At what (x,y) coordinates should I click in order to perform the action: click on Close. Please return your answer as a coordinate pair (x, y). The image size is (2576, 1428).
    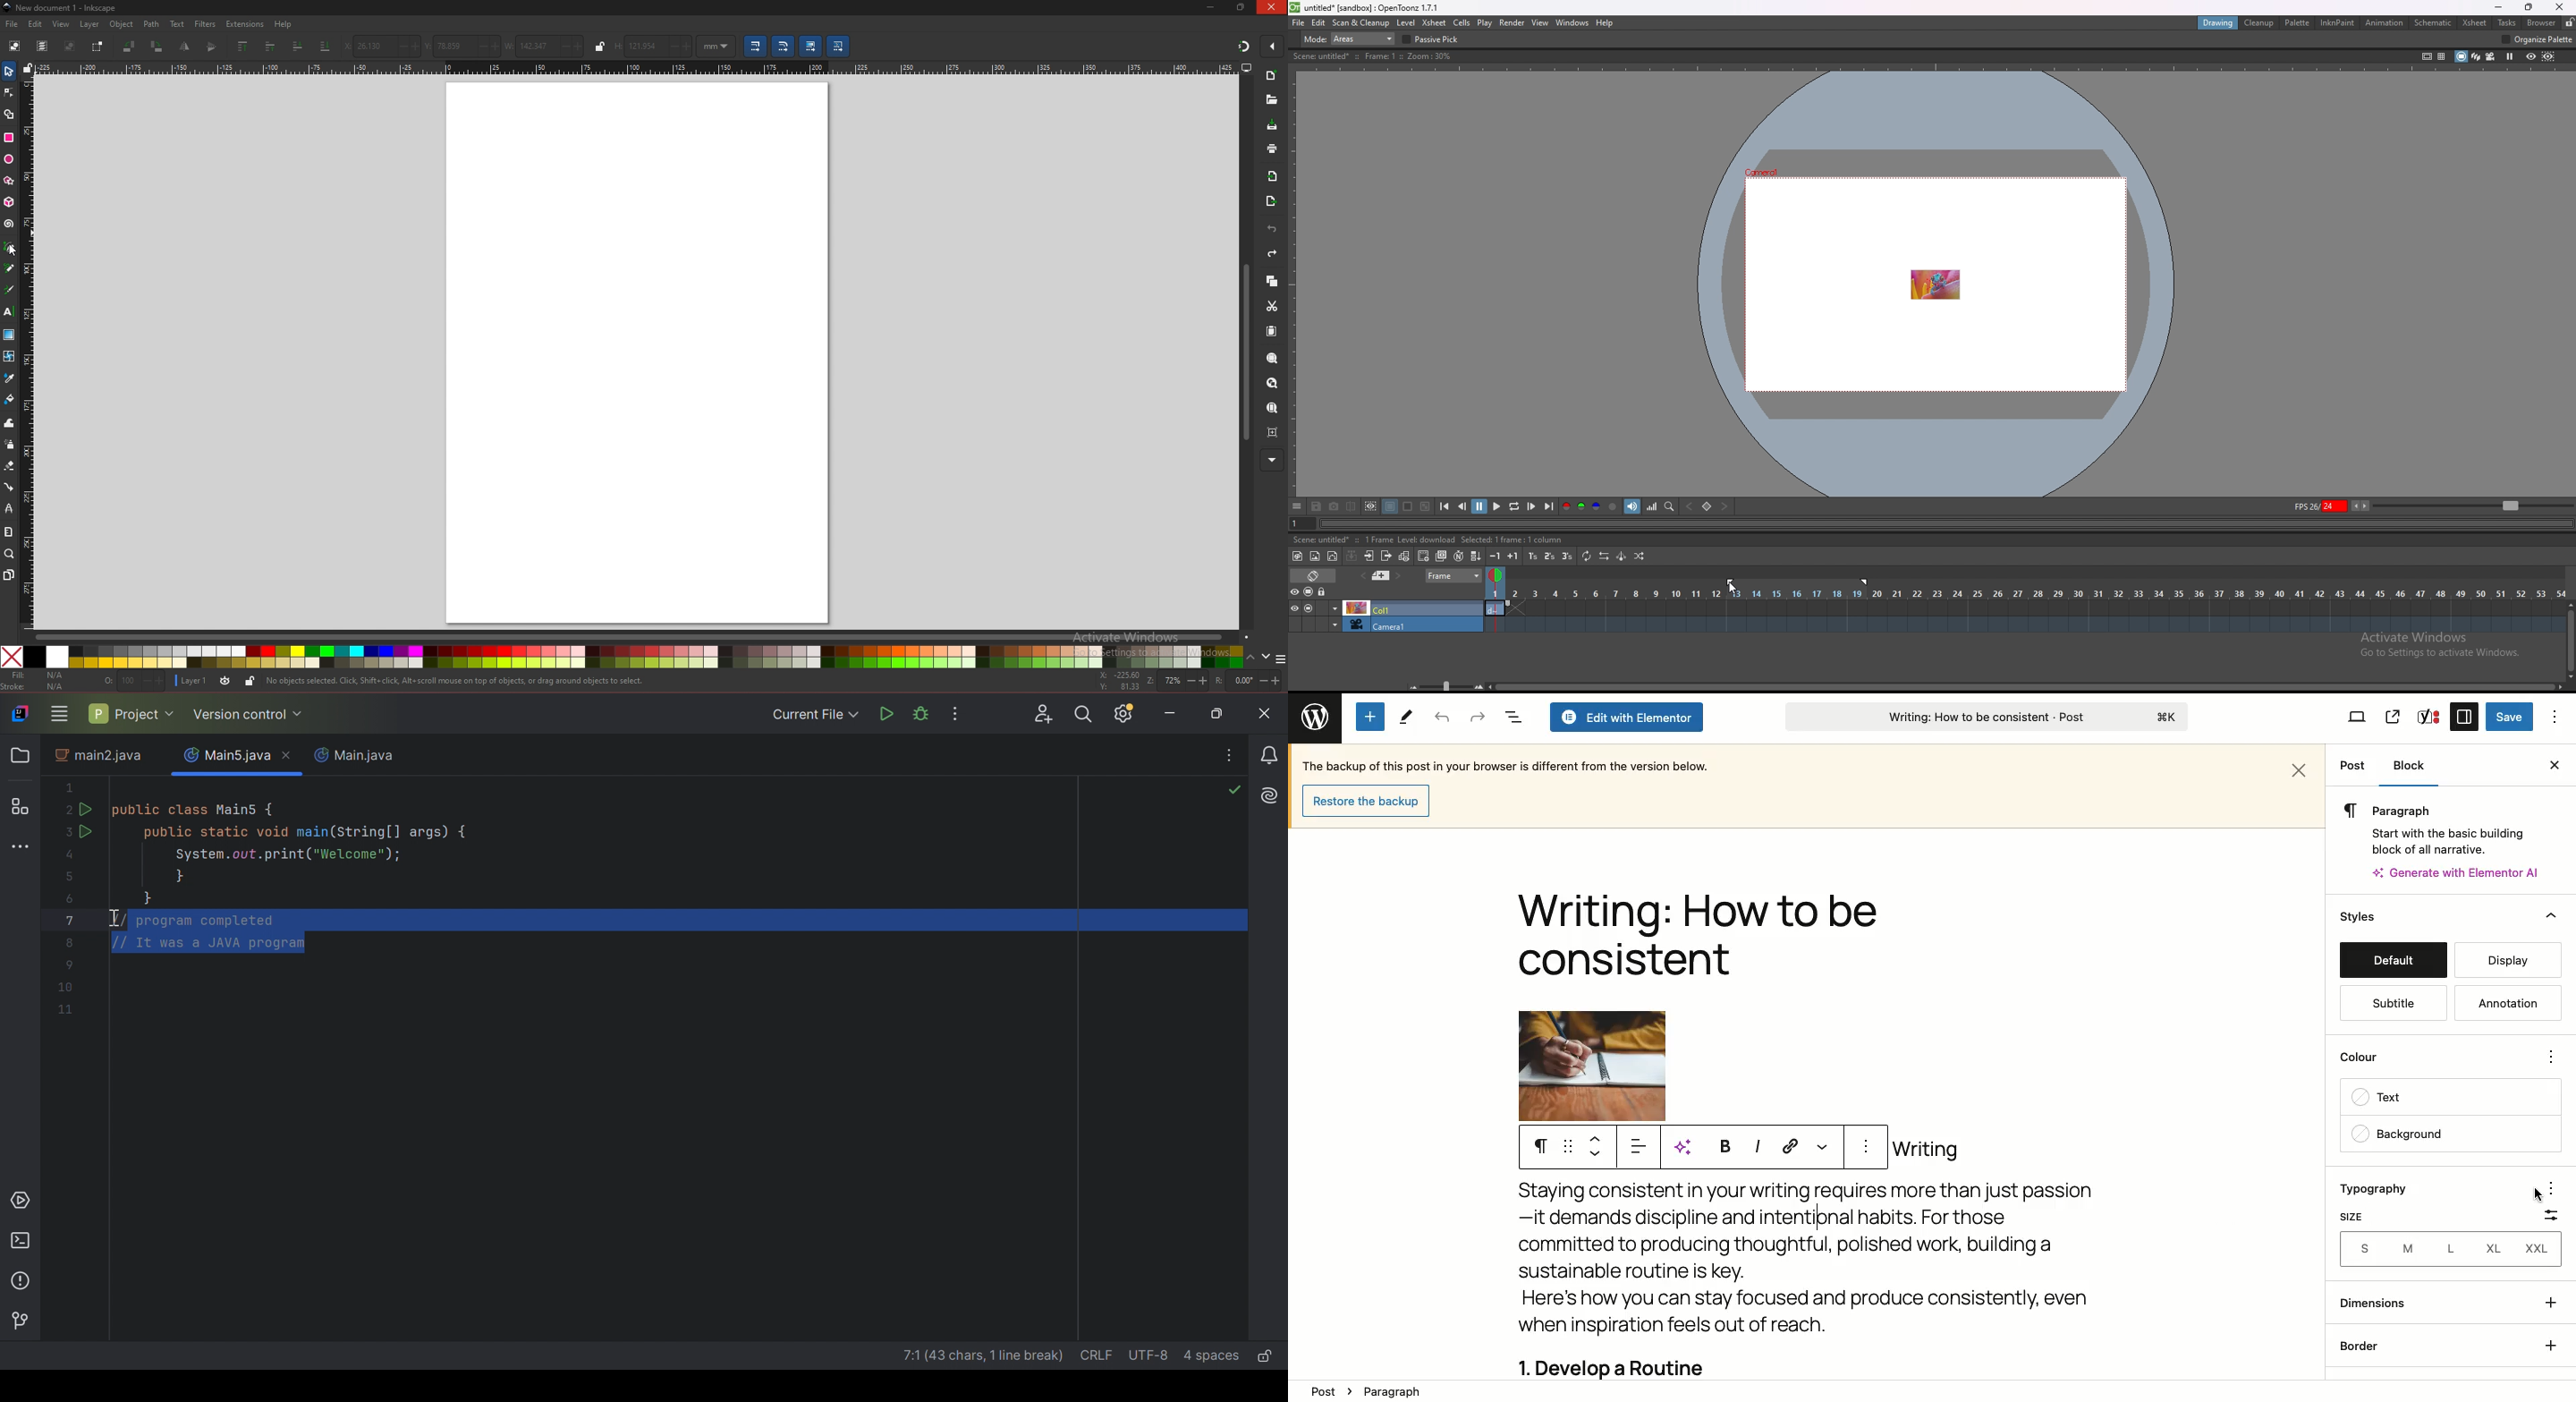
    Looking at the image, I should click on (2551, 765).